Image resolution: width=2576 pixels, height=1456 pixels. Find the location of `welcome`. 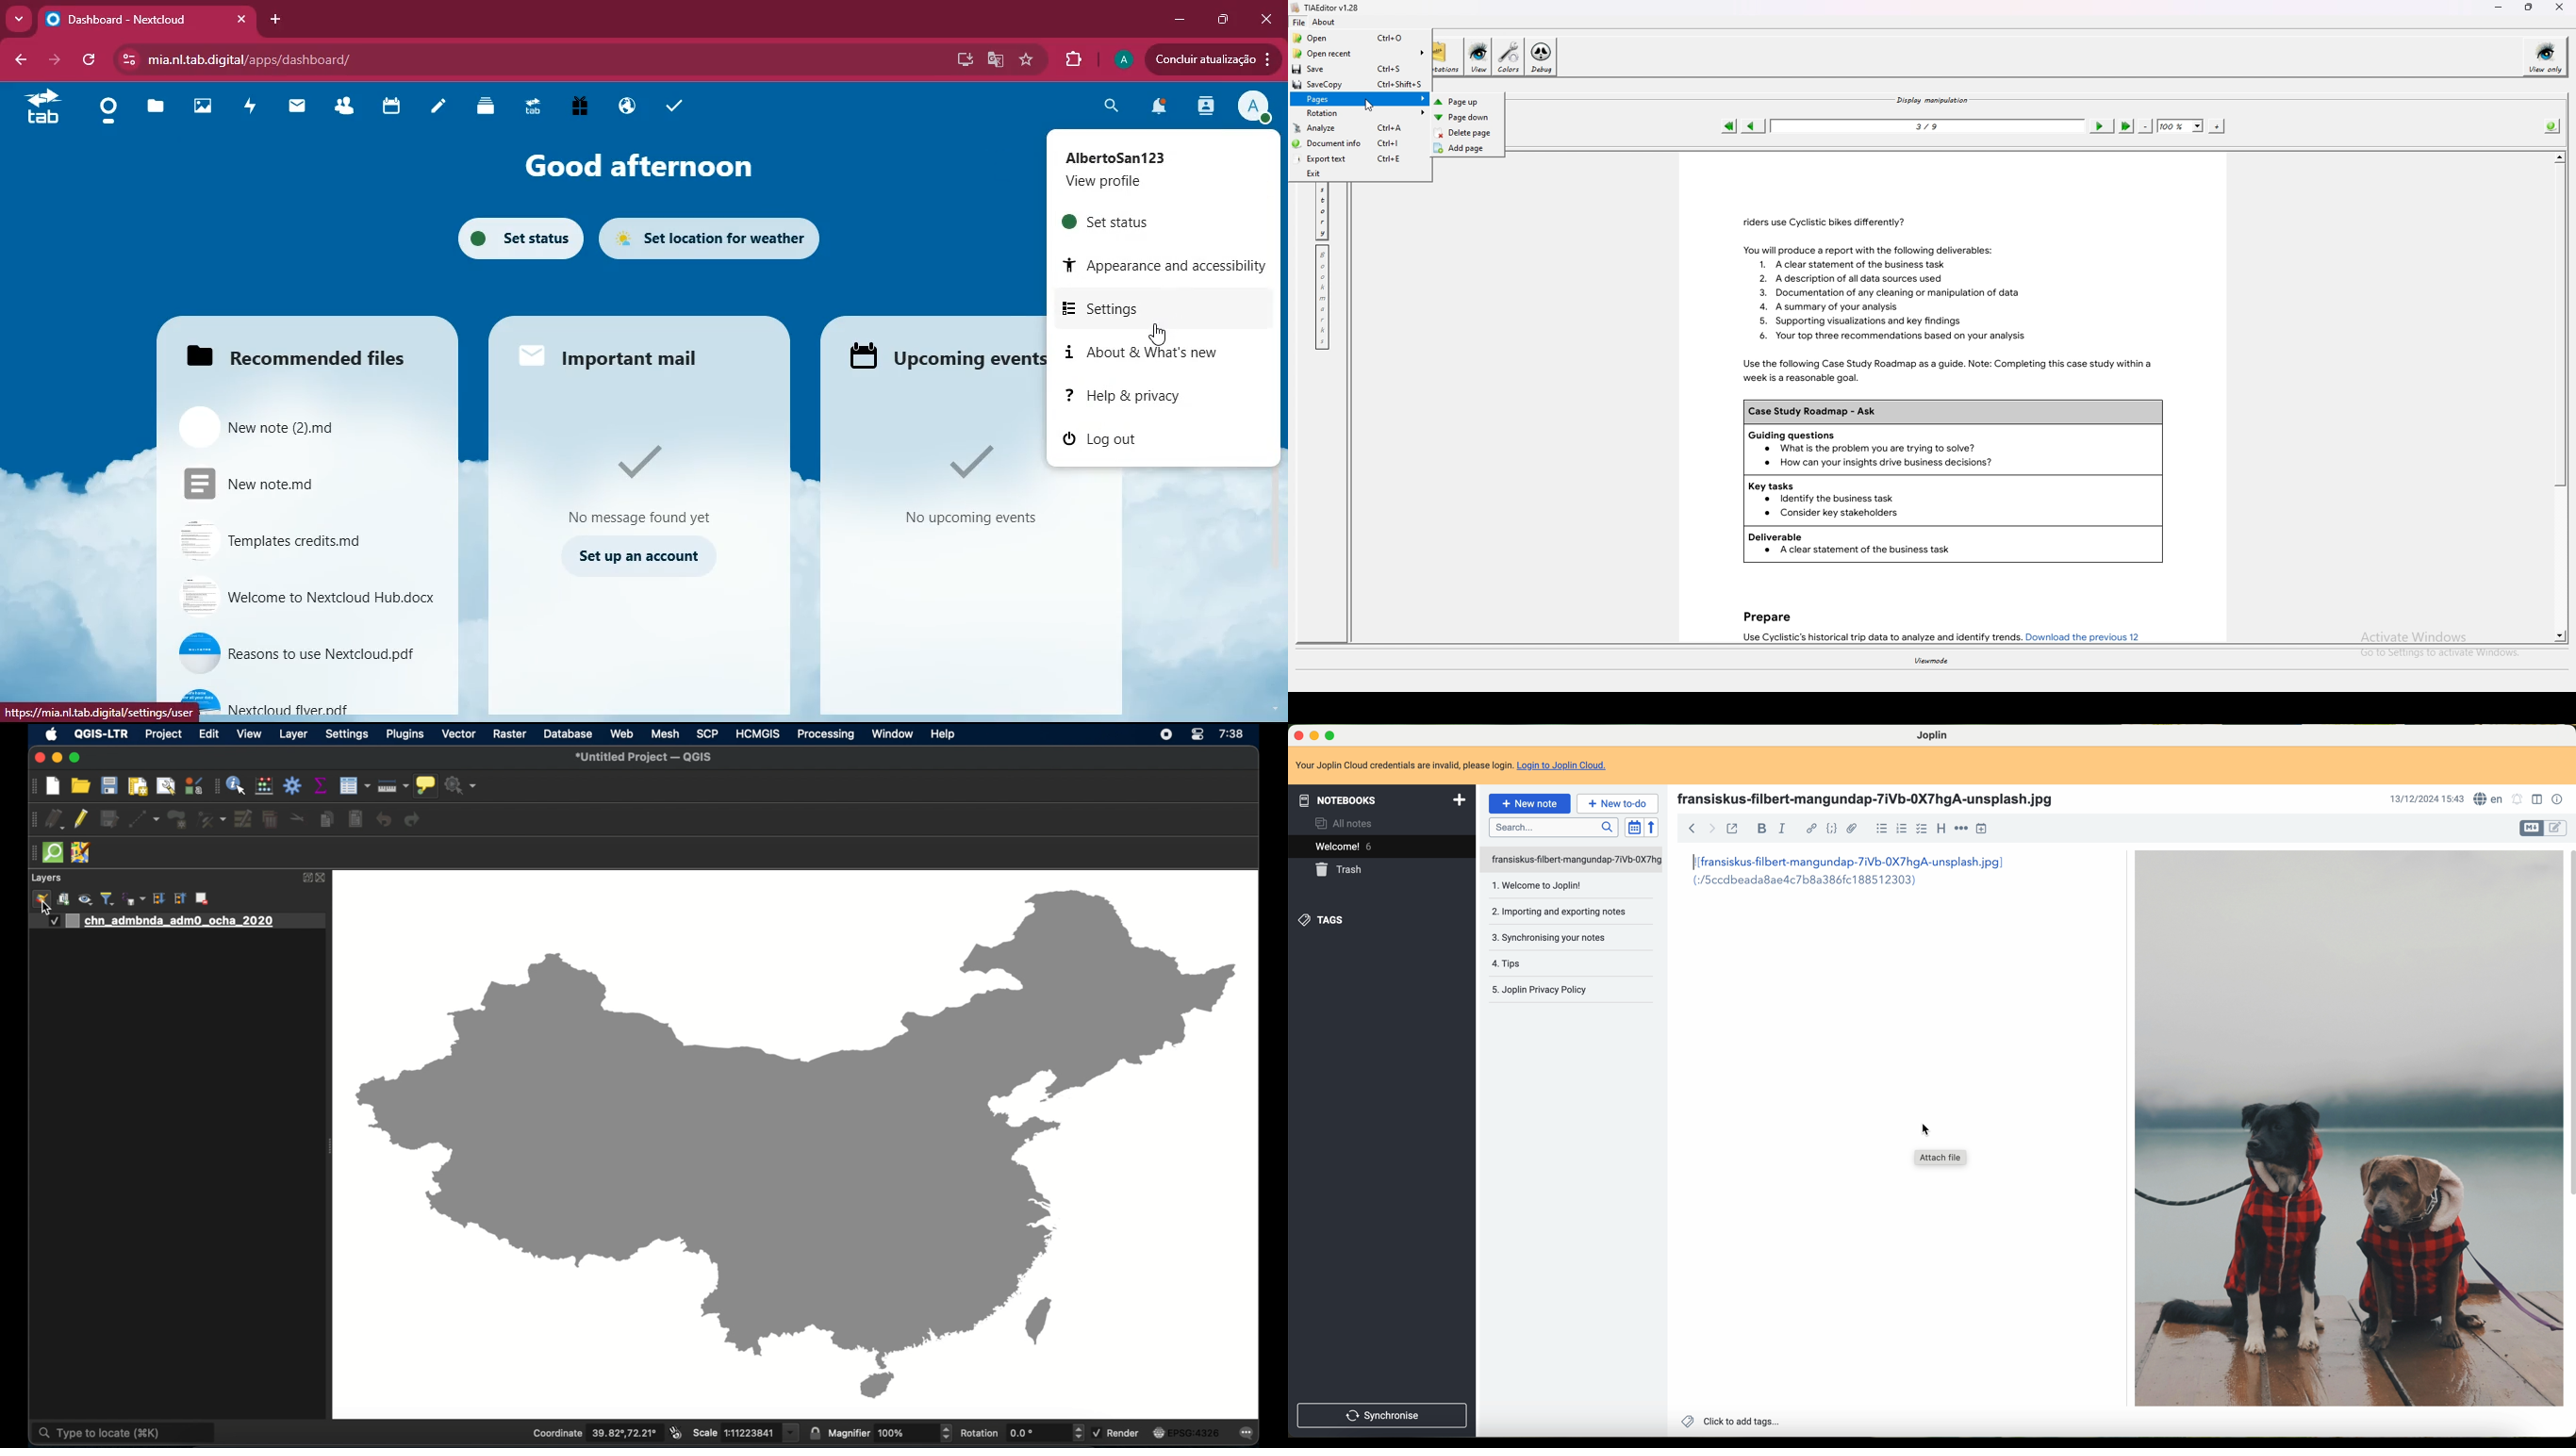

welcome is located at coordinates (1382, 847).